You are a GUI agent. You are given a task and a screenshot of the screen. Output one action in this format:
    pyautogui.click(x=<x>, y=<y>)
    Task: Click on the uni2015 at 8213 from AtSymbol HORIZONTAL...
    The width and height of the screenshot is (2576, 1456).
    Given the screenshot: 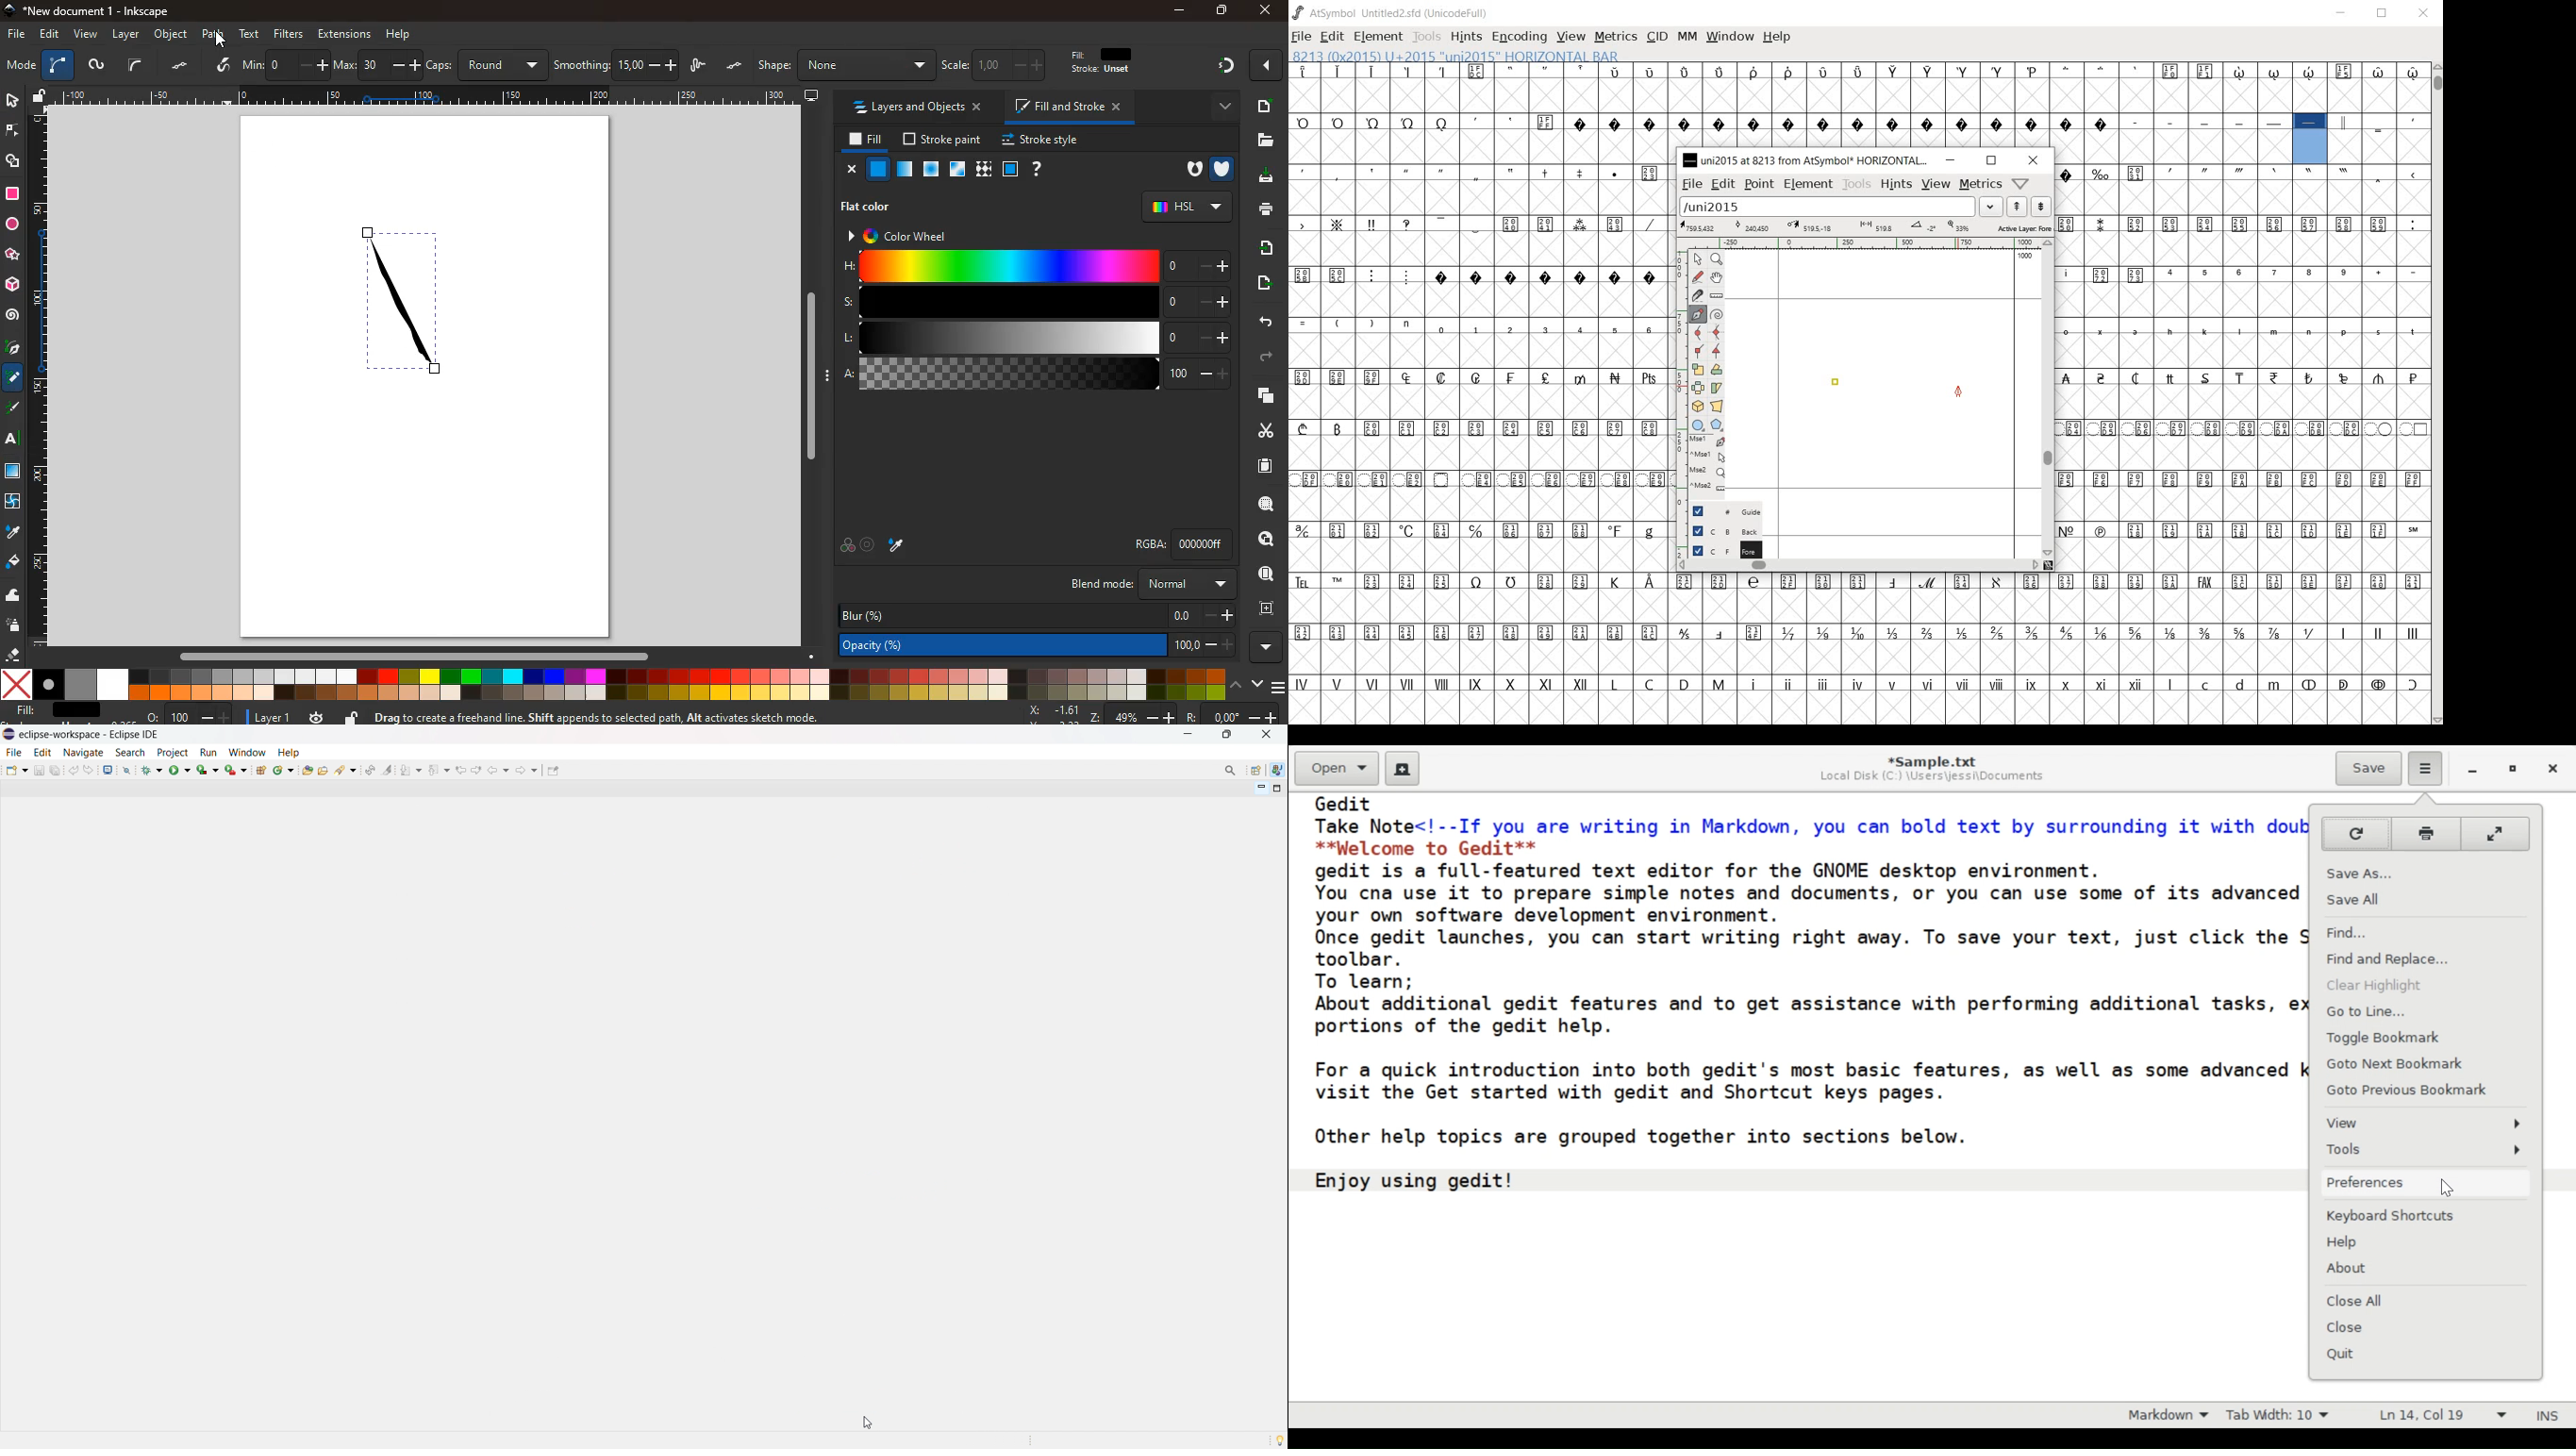 What is the action you would take?
    pyautogui.click(x=1806, y=160)
    